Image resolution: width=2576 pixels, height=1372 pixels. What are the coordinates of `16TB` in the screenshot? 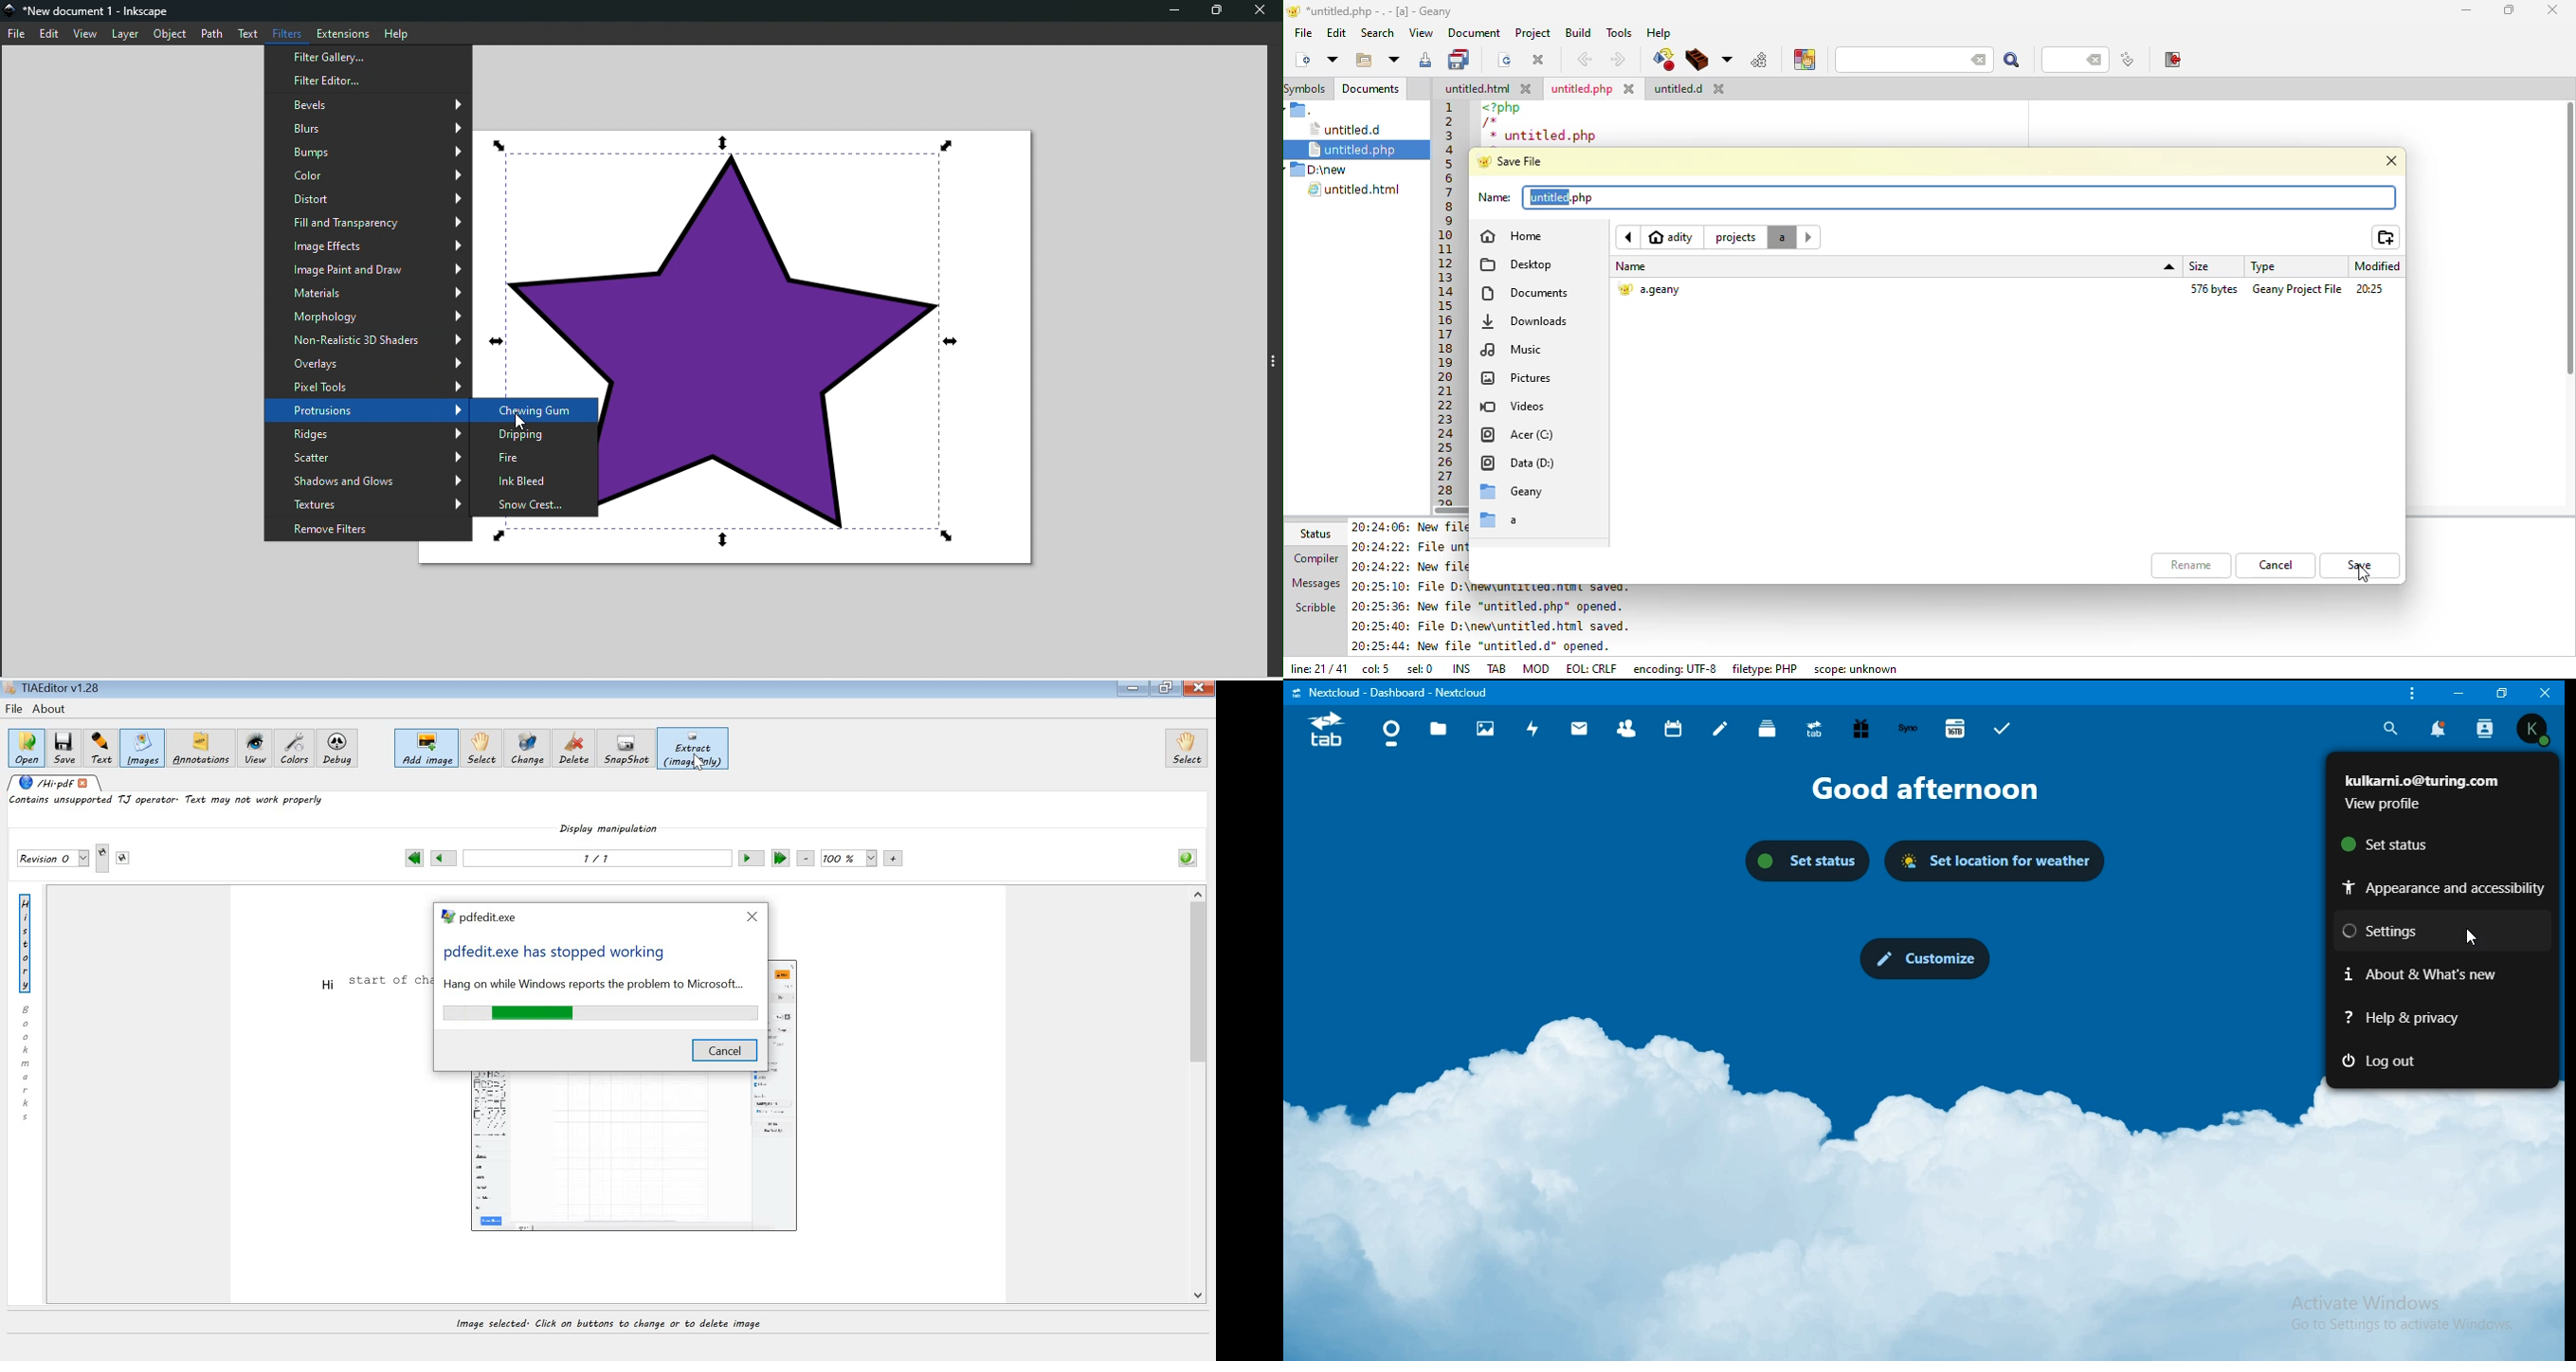 It's located at (1957, 727).